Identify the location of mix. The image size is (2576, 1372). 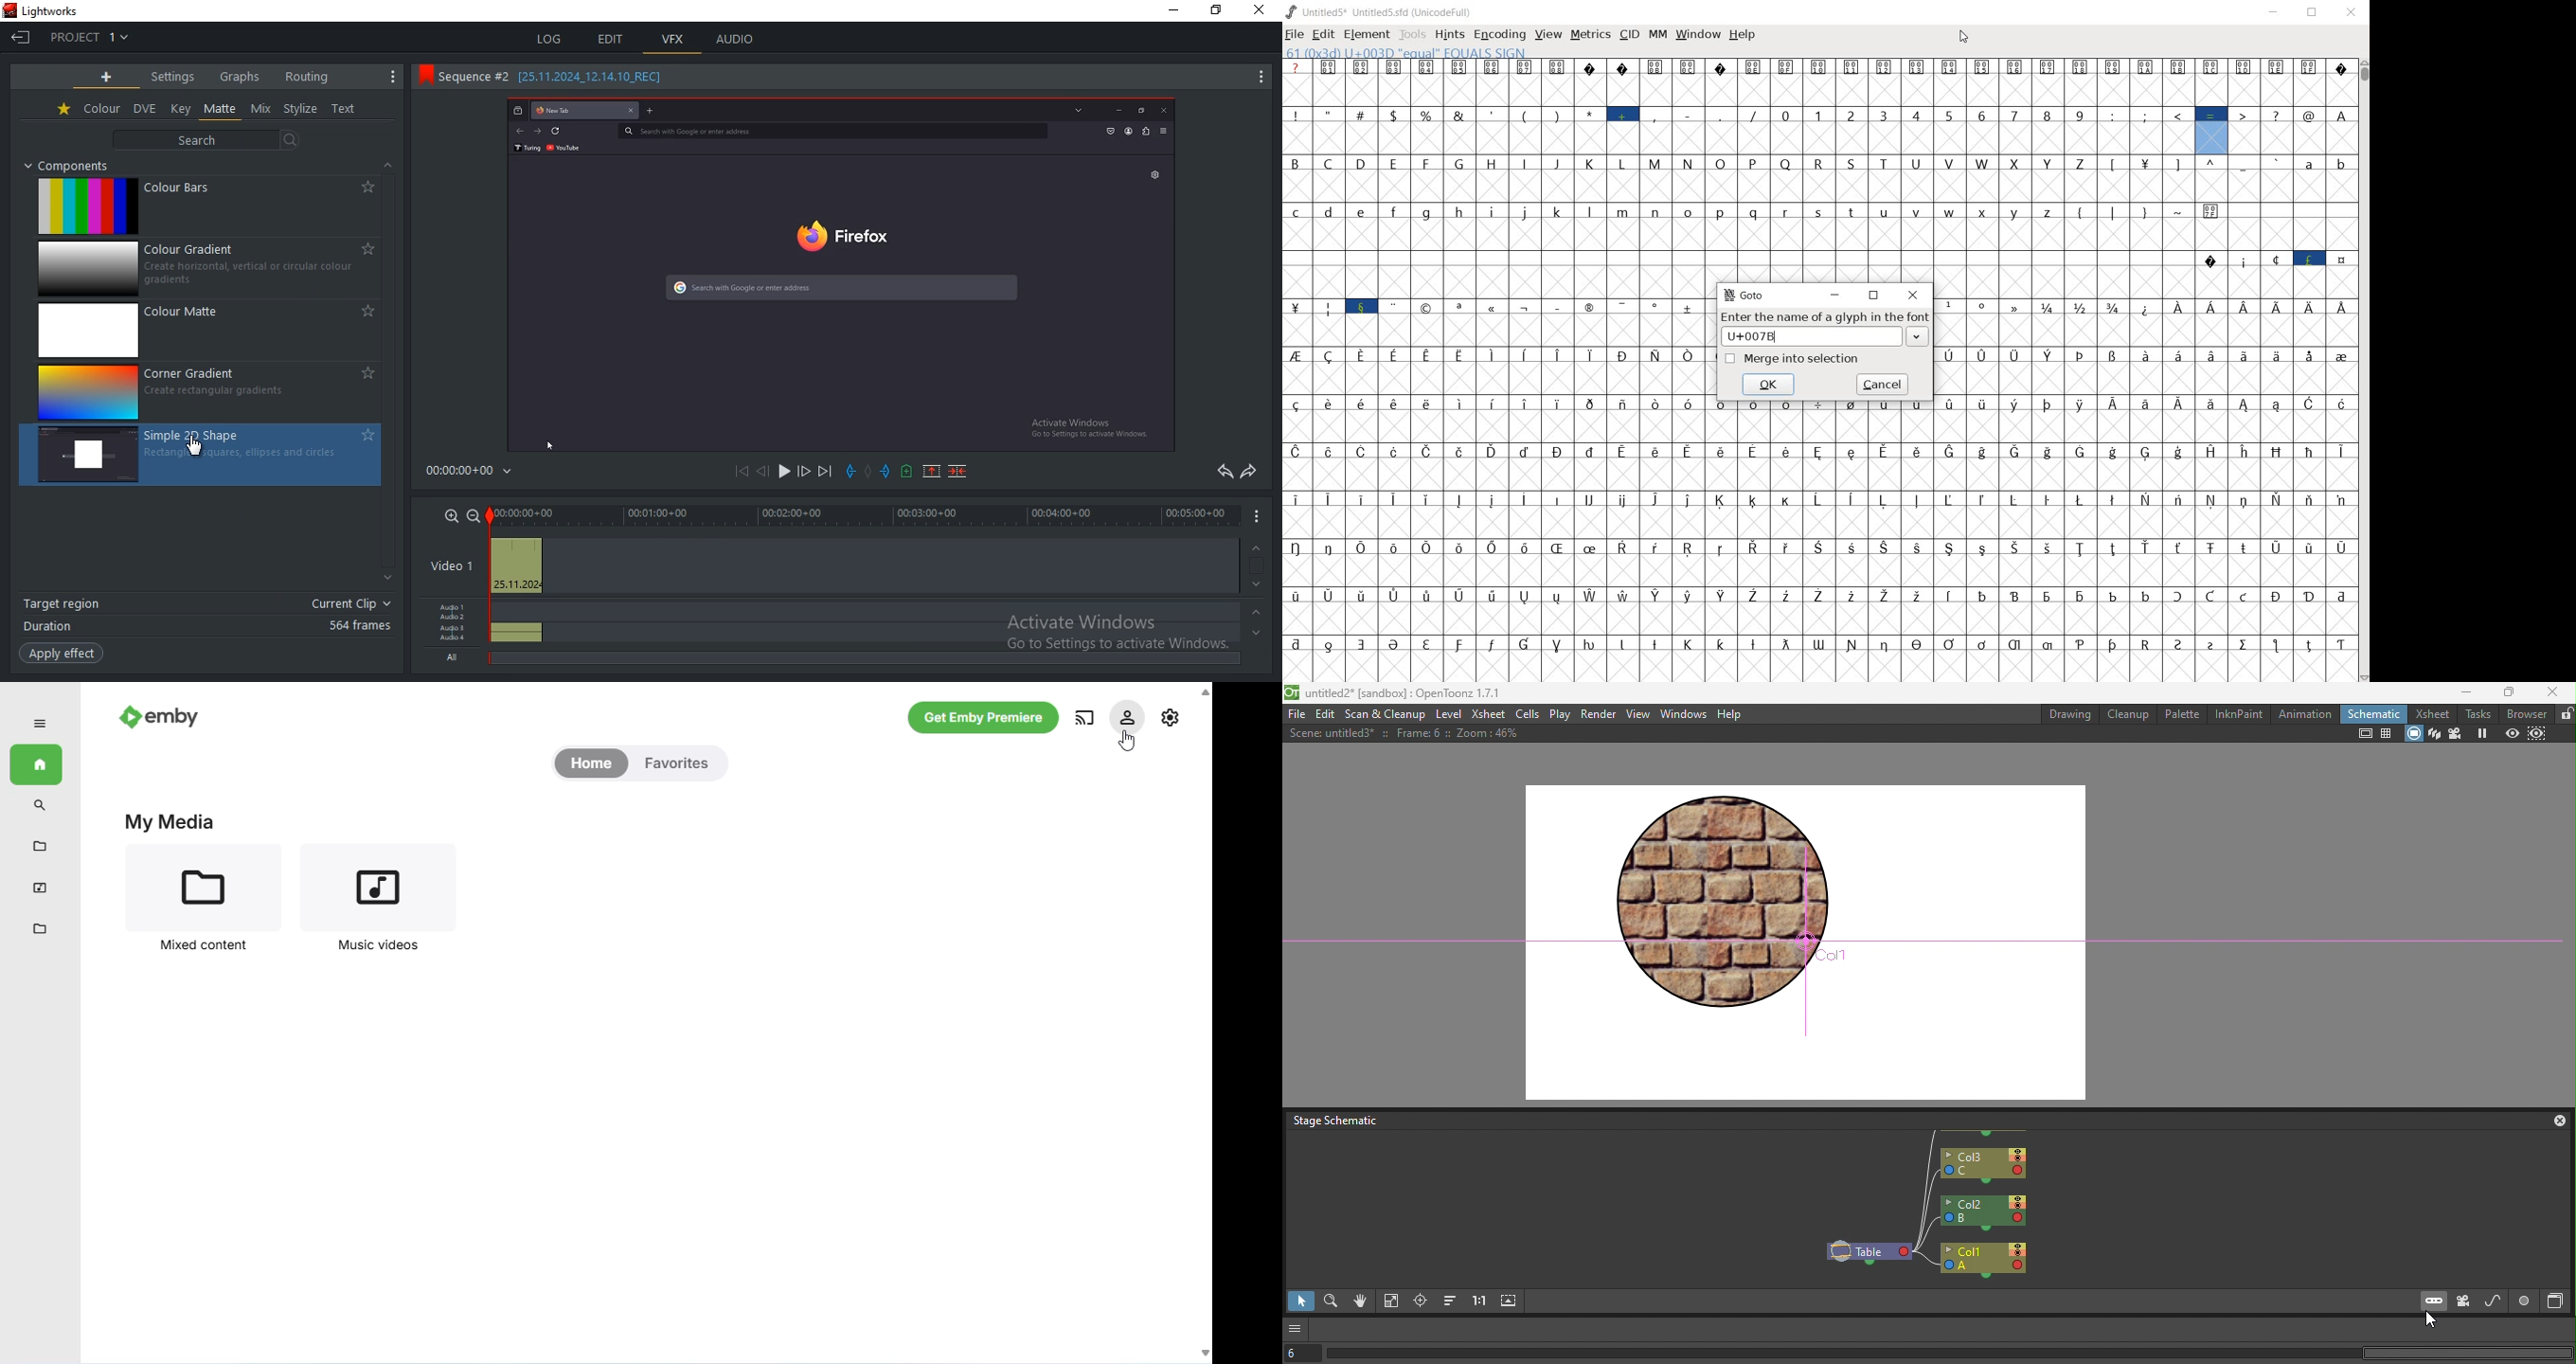
(261, 109).